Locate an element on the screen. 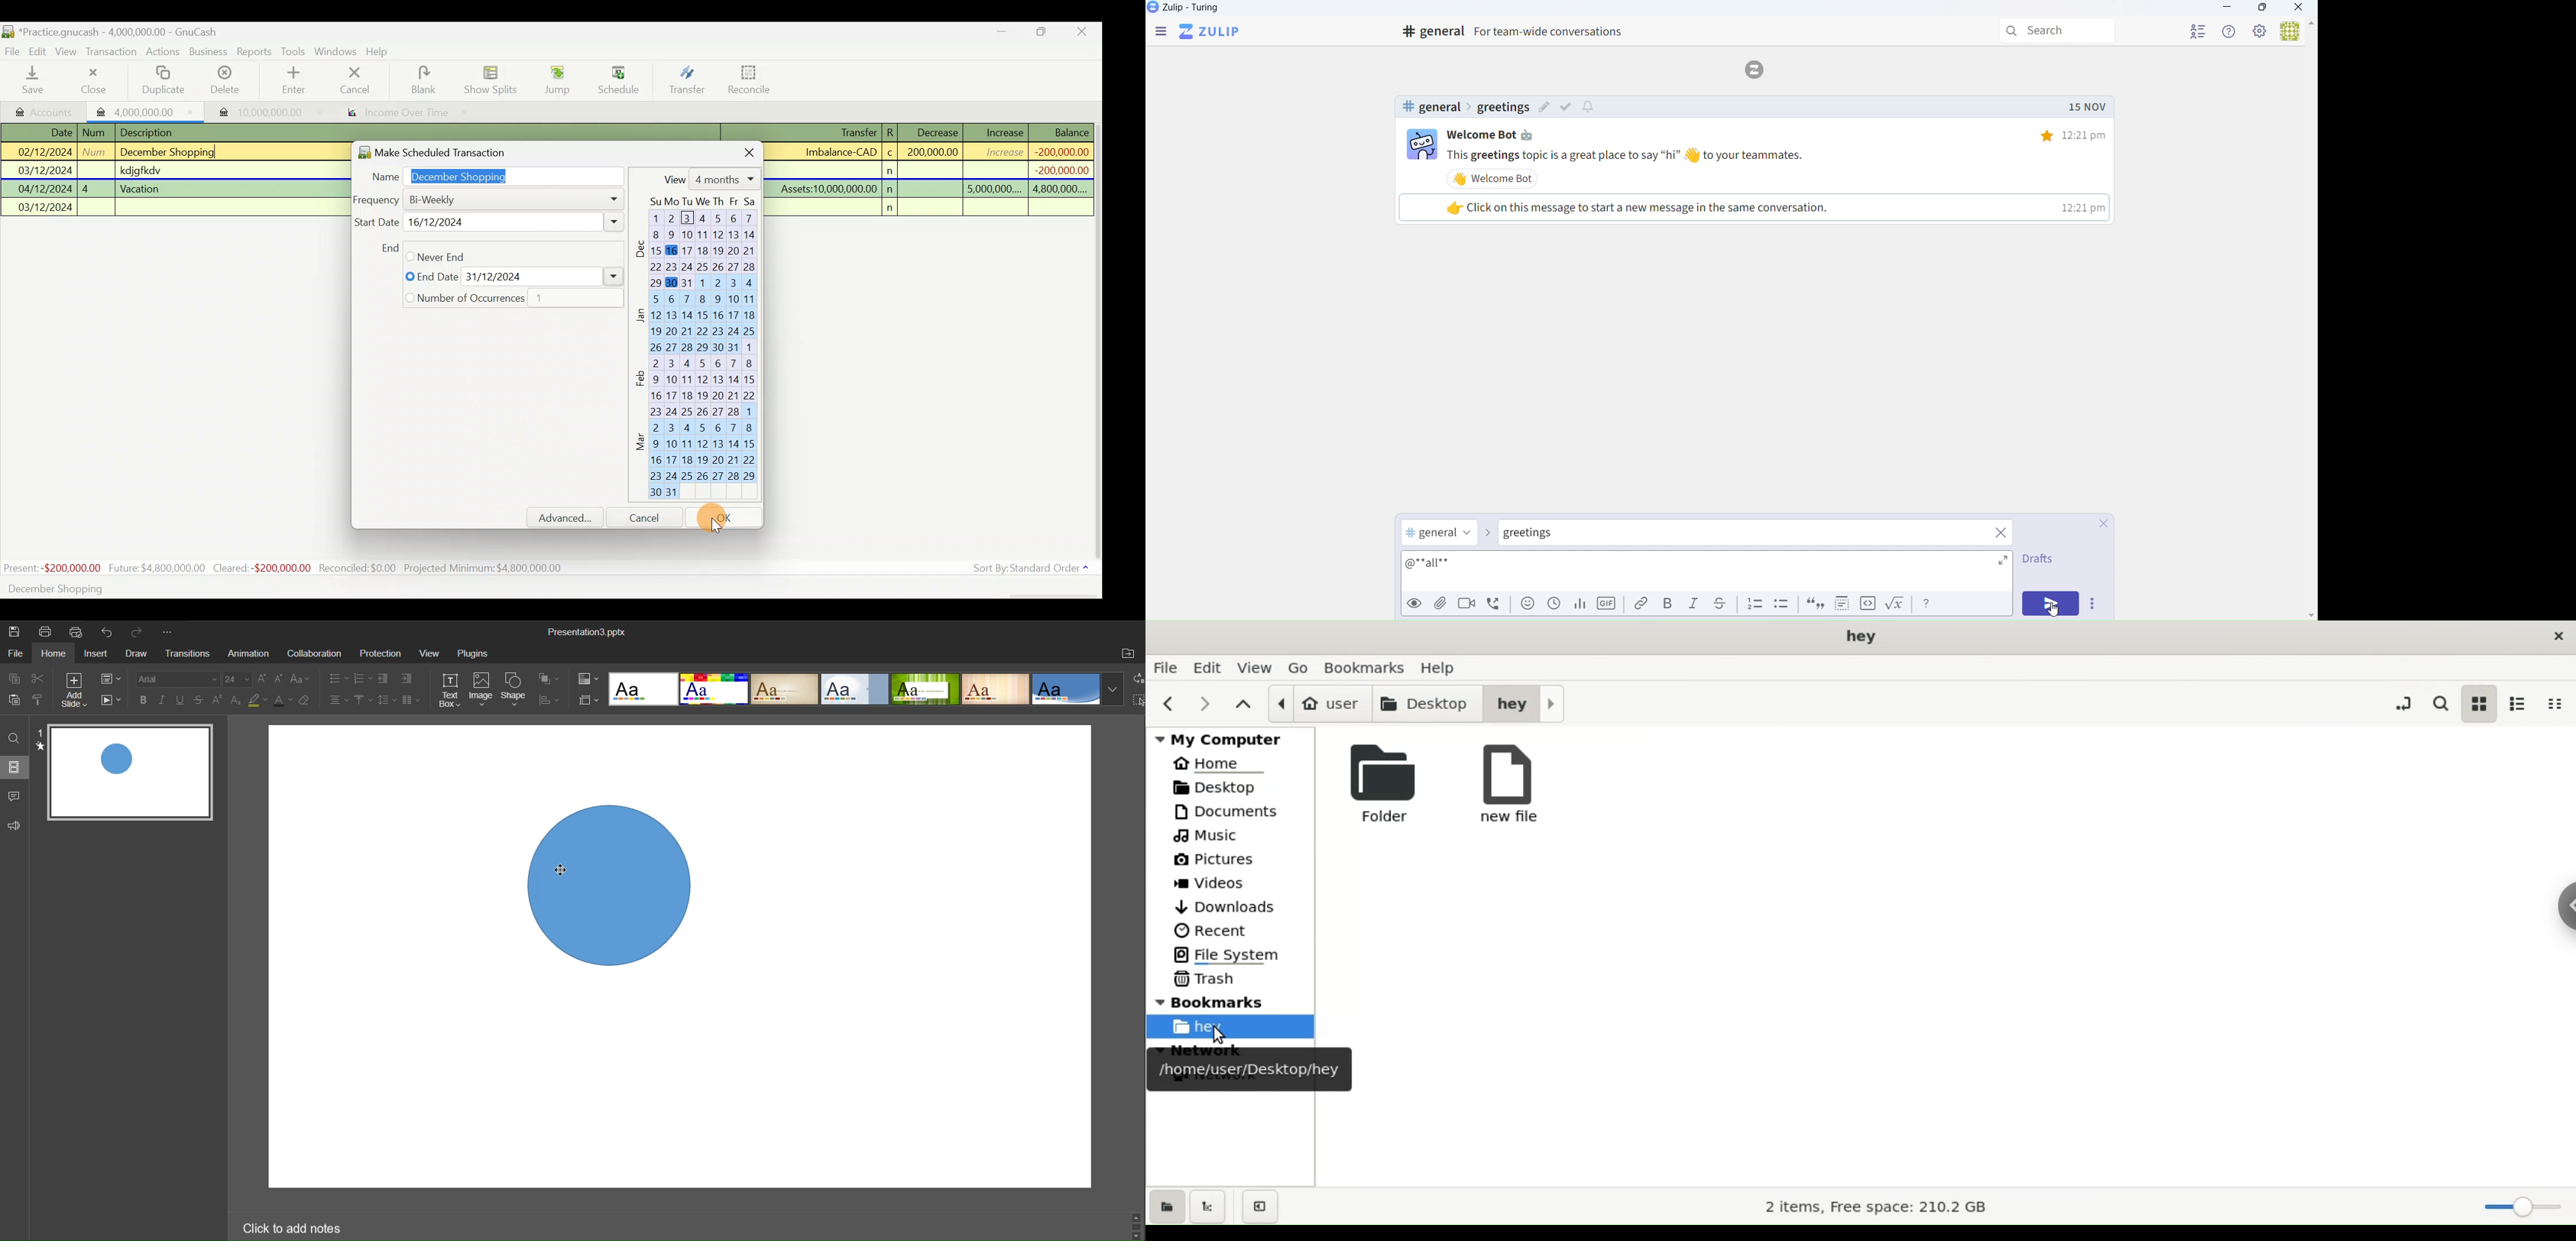 The height and width of the screenshot is (1260, 2576). Cursor is located at coordinates (723, 518).